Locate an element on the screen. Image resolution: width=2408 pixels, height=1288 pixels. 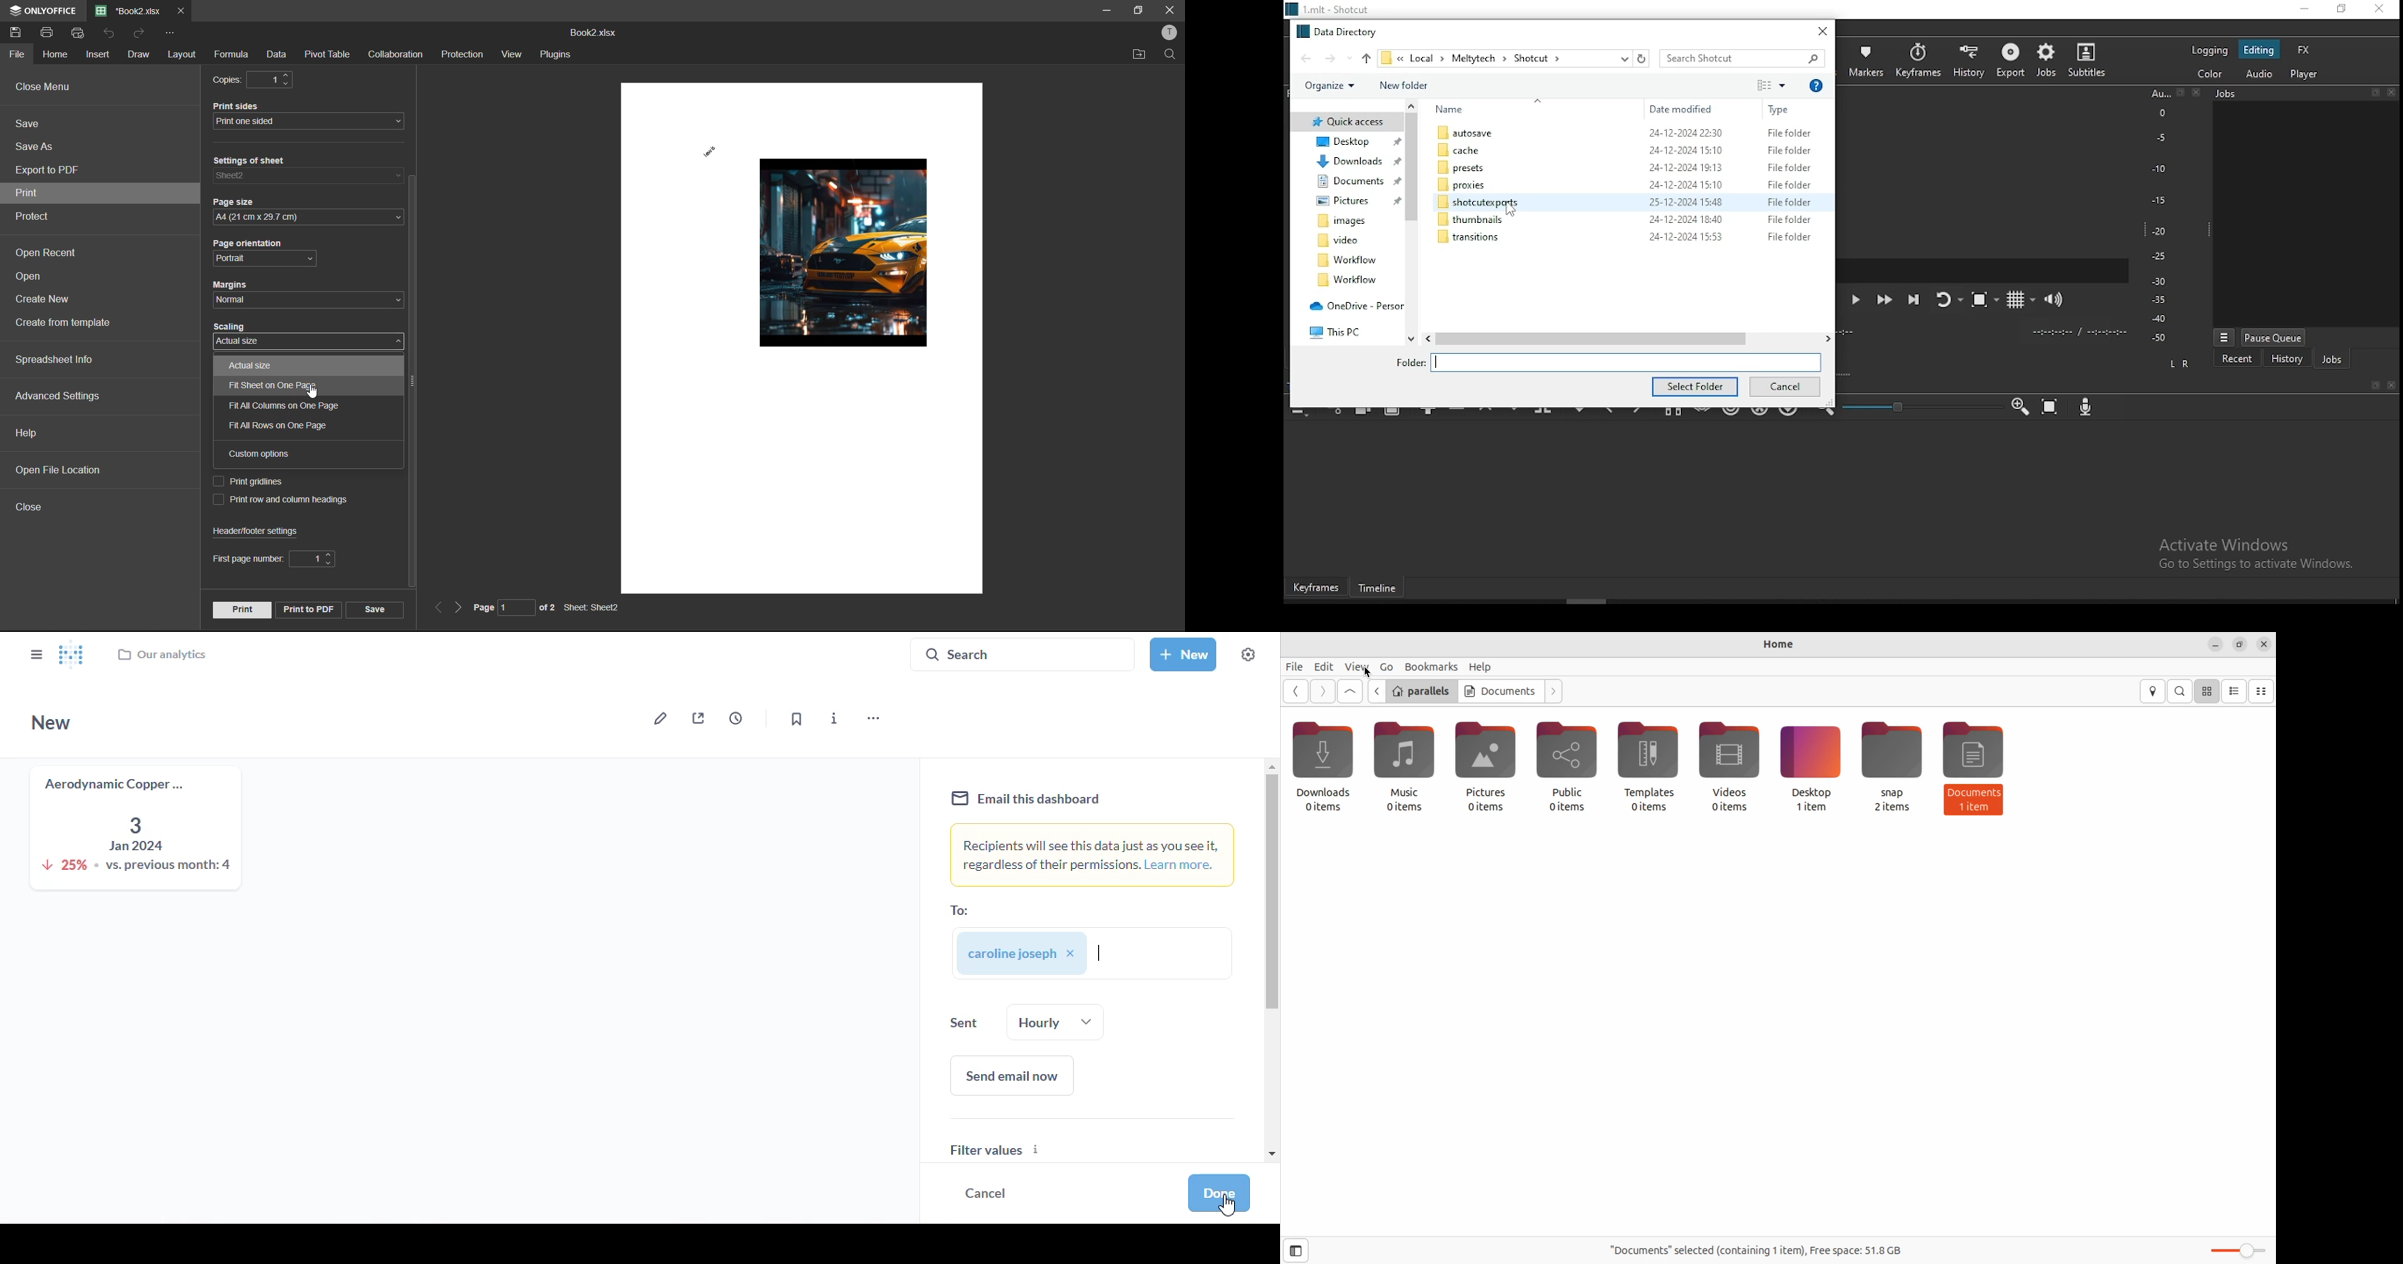
audio is located at coordinates (2262, 75).